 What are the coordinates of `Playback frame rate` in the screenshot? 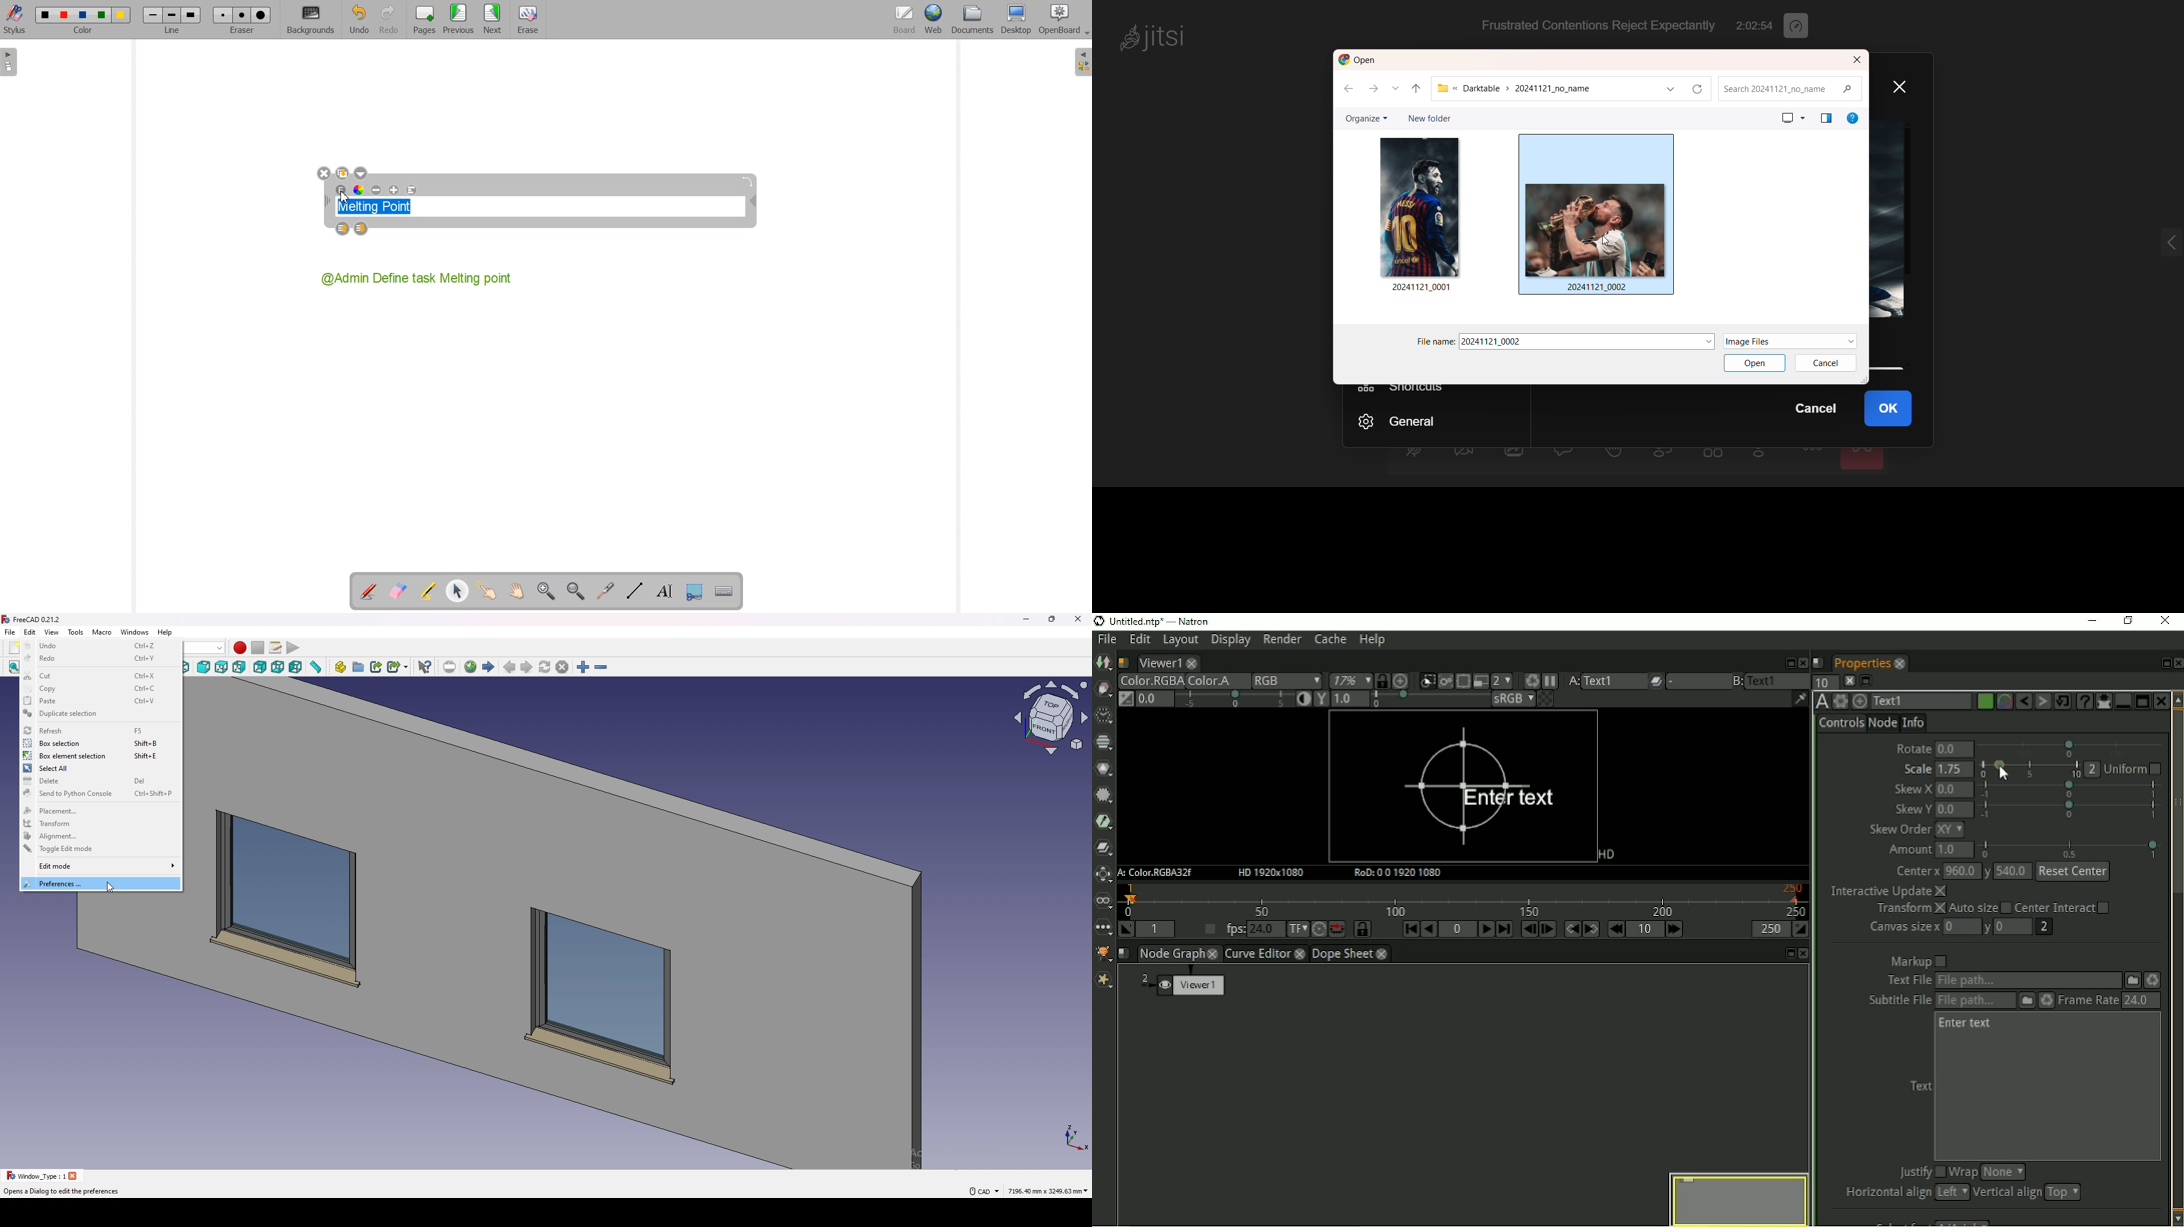 It's located at (1209, 929).